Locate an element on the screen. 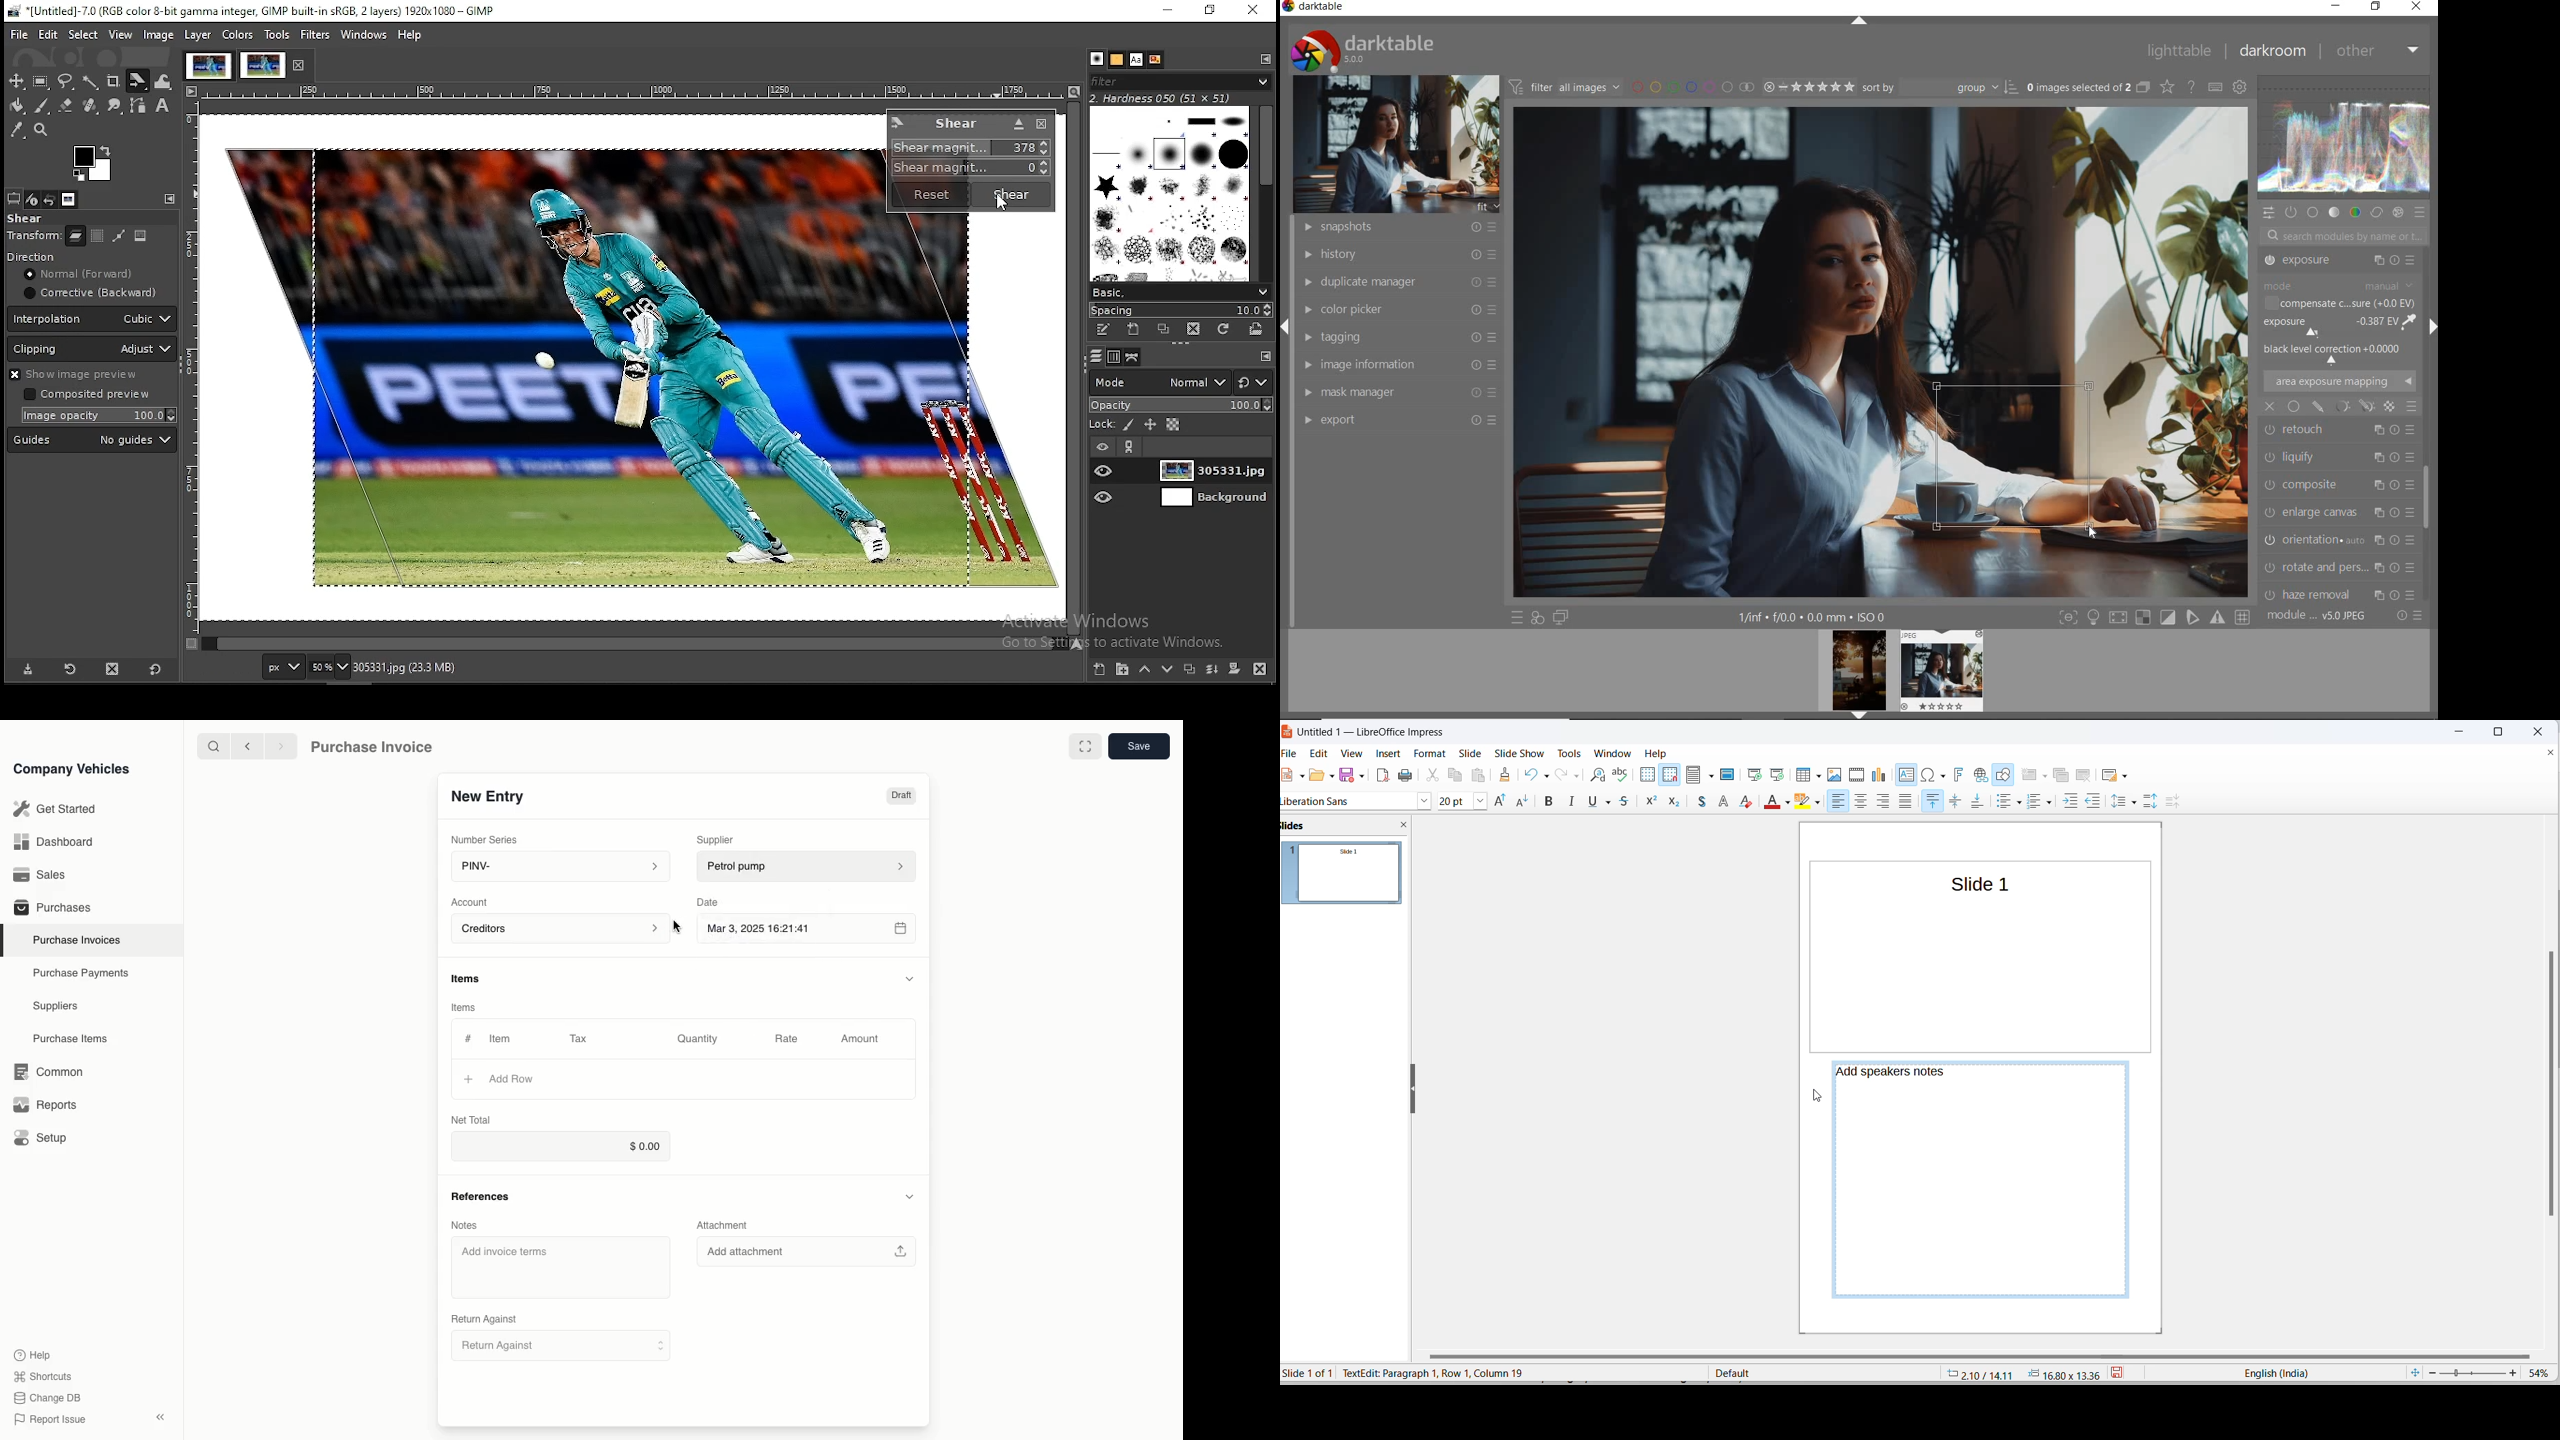 This screenshot has height=1456, width=2576. ENLARGE CANVAS is located at coordinates (2339, 426).